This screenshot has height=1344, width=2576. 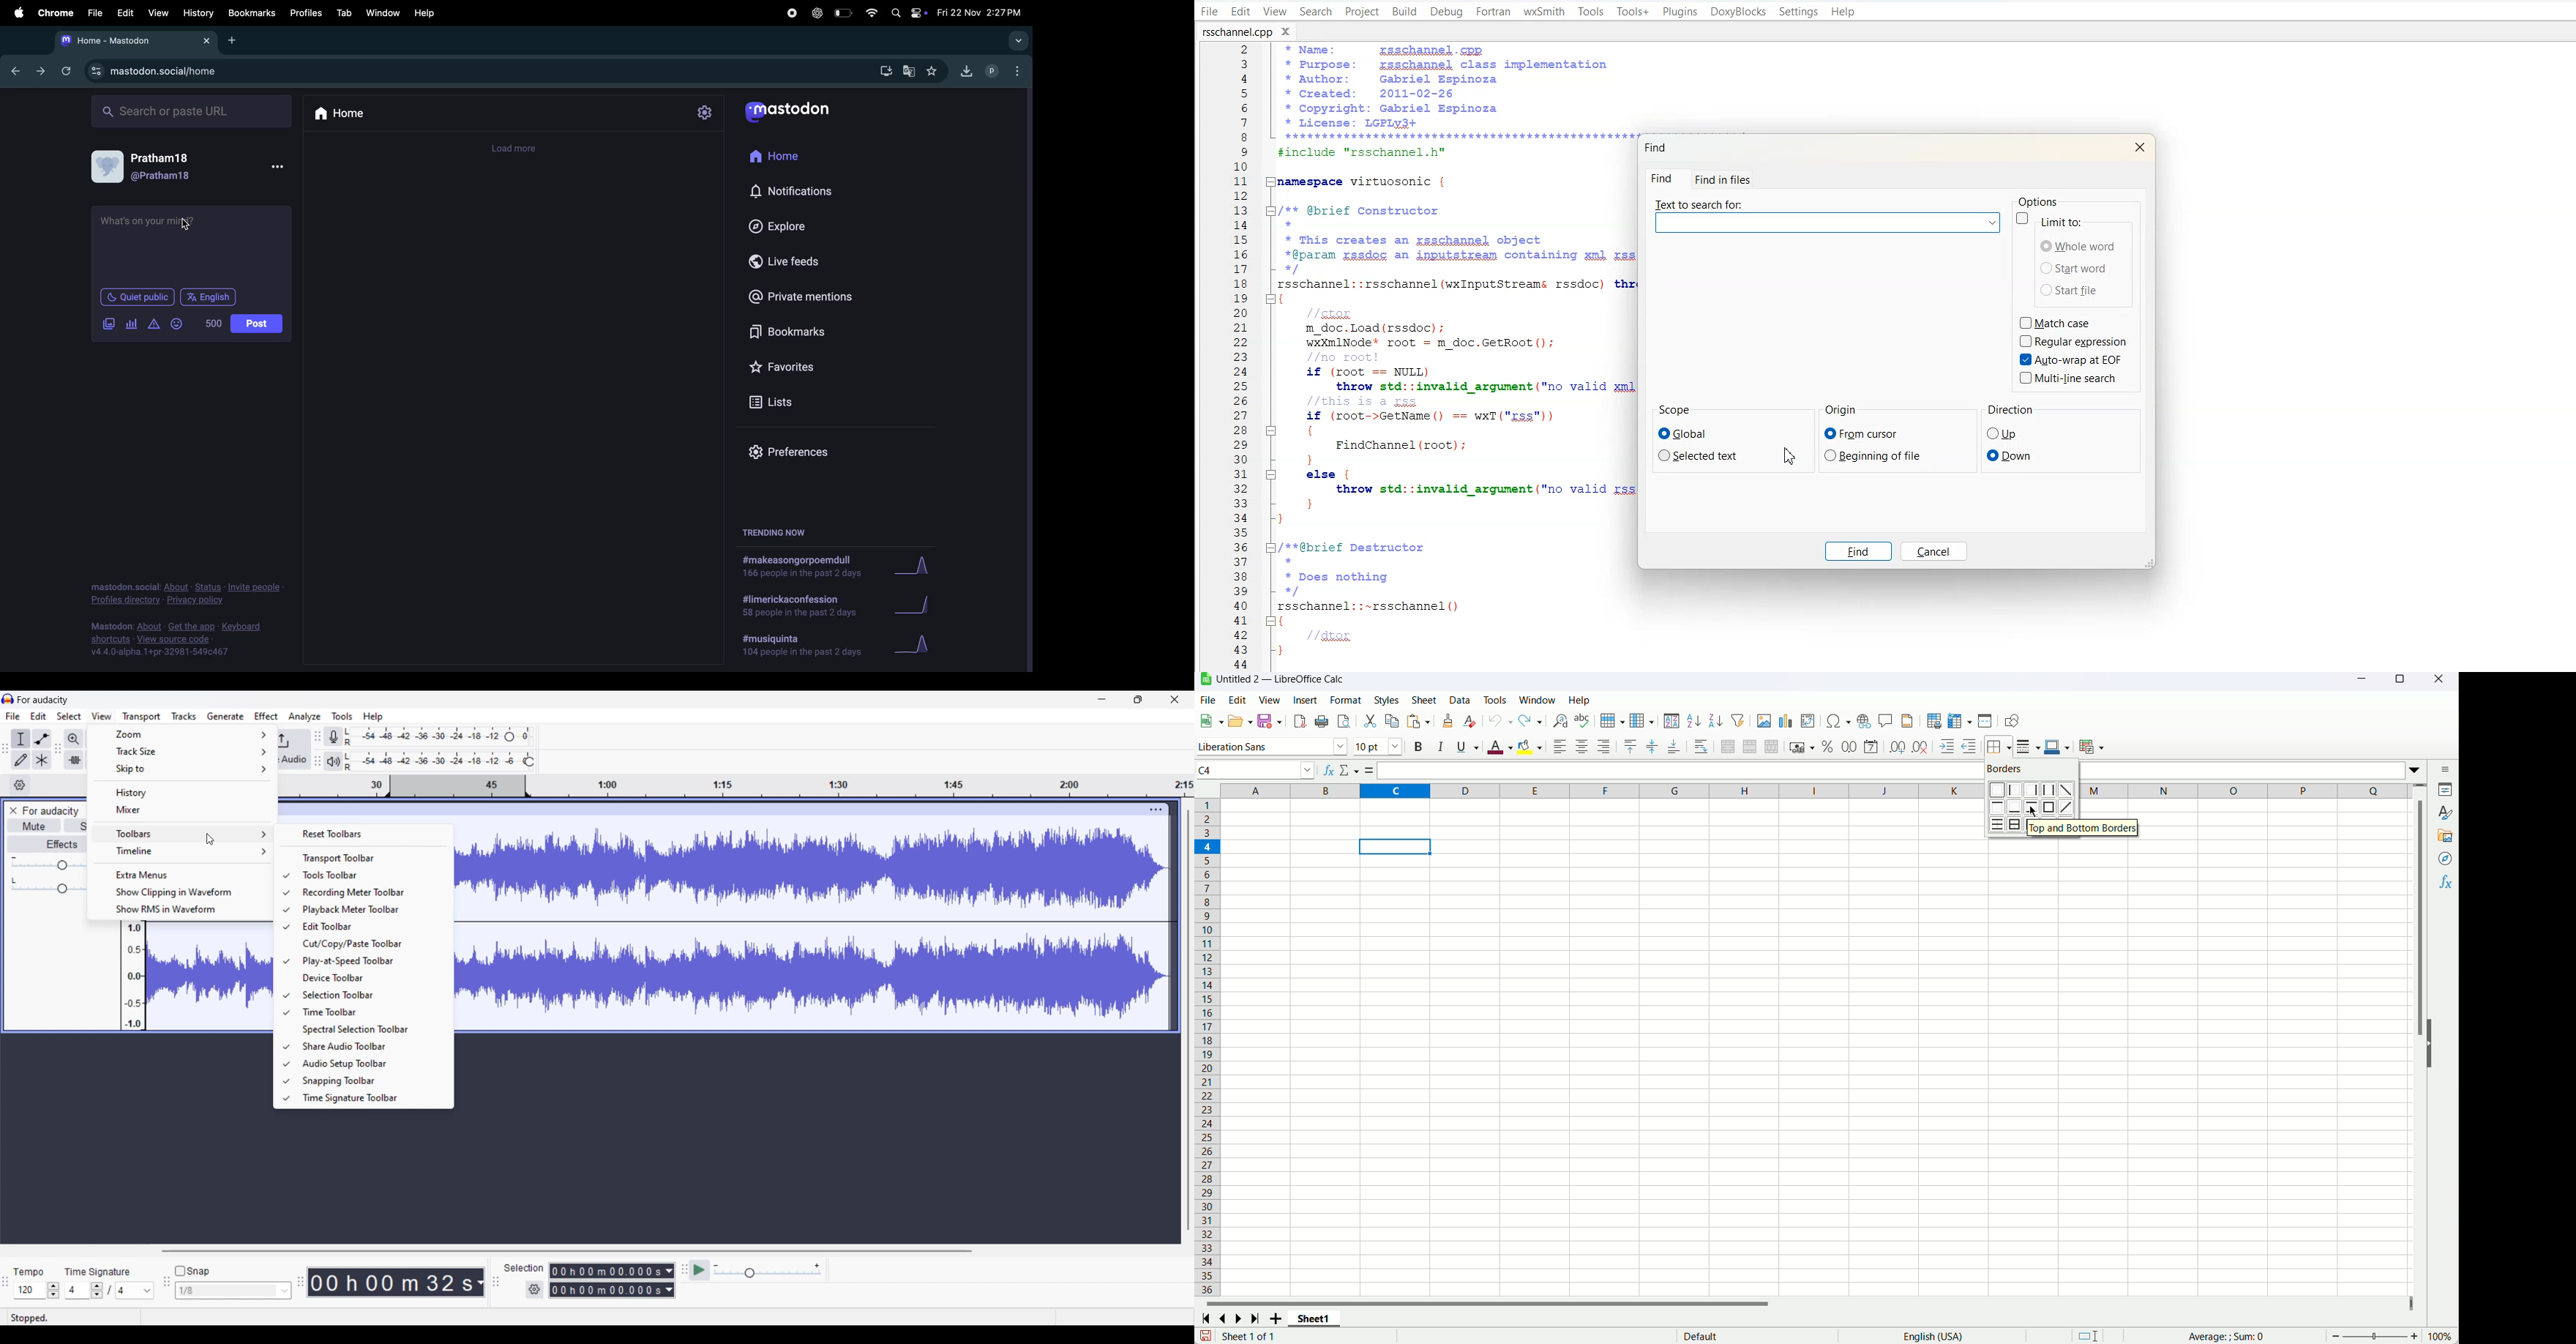 I want to click on Time toolbar, so click(x=372, y=1012).